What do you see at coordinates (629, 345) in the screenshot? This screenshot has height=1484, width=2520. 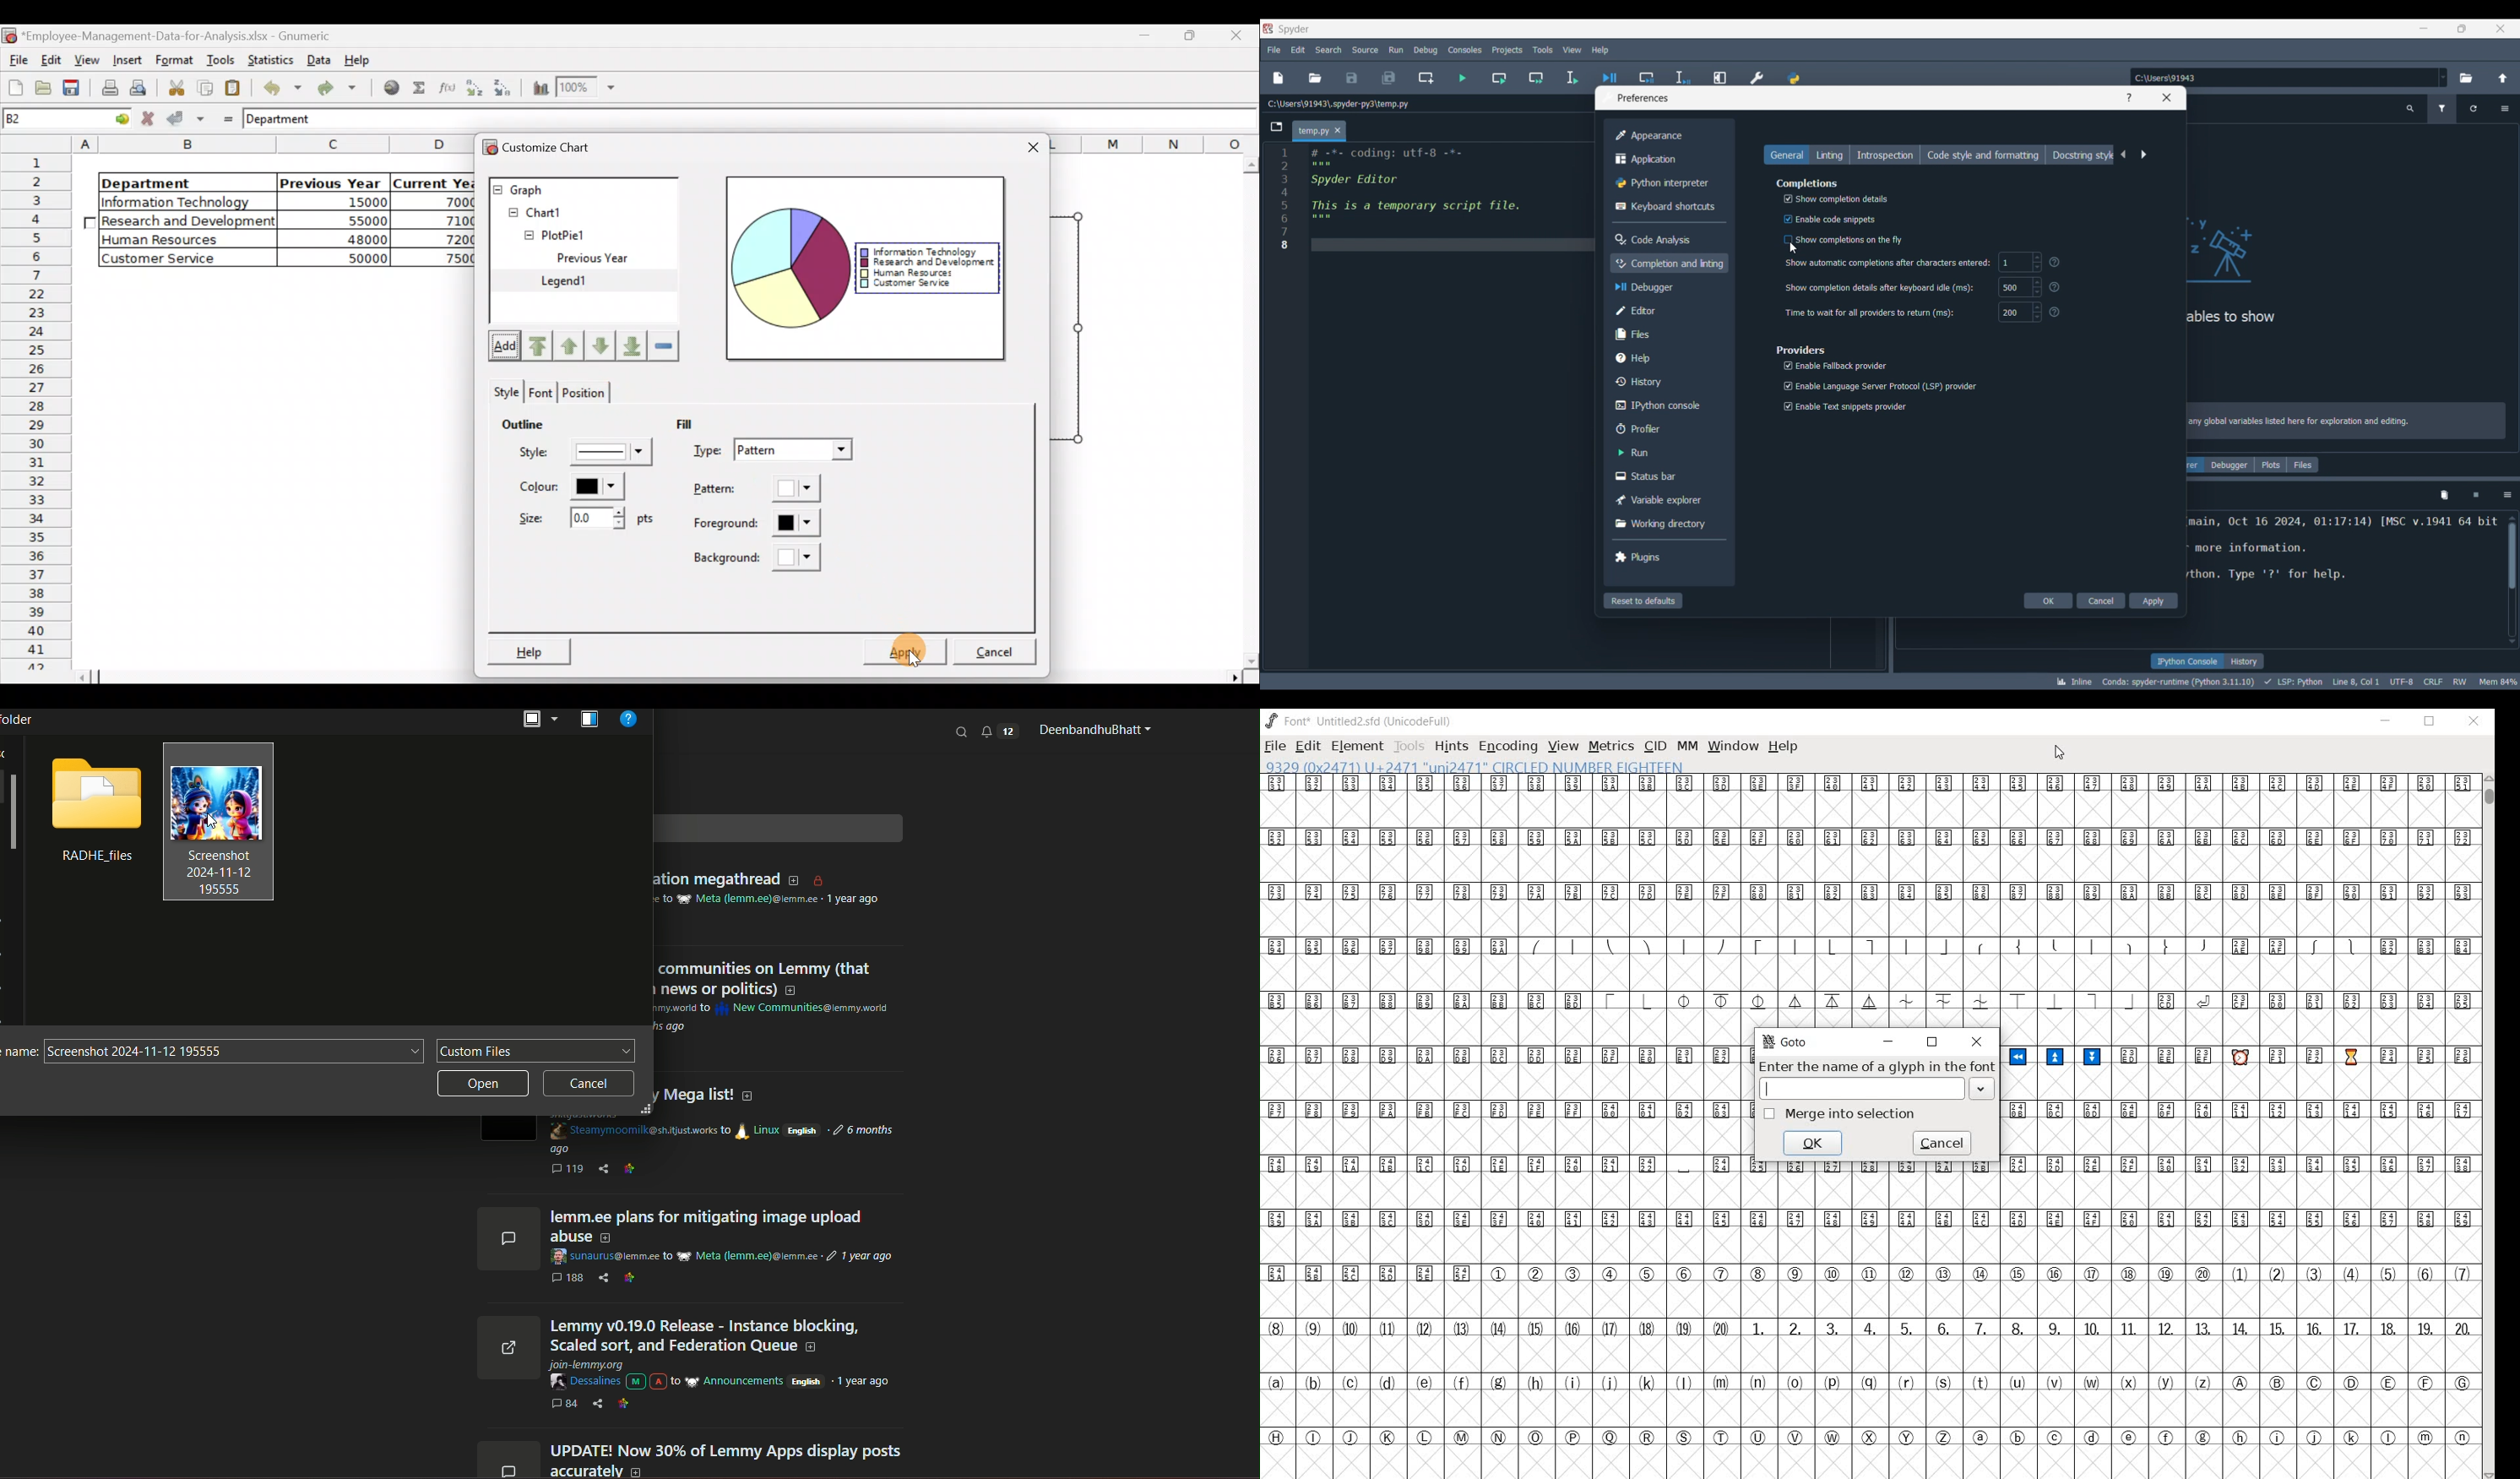 I see `Move downward` at bounding box center [629, 345].